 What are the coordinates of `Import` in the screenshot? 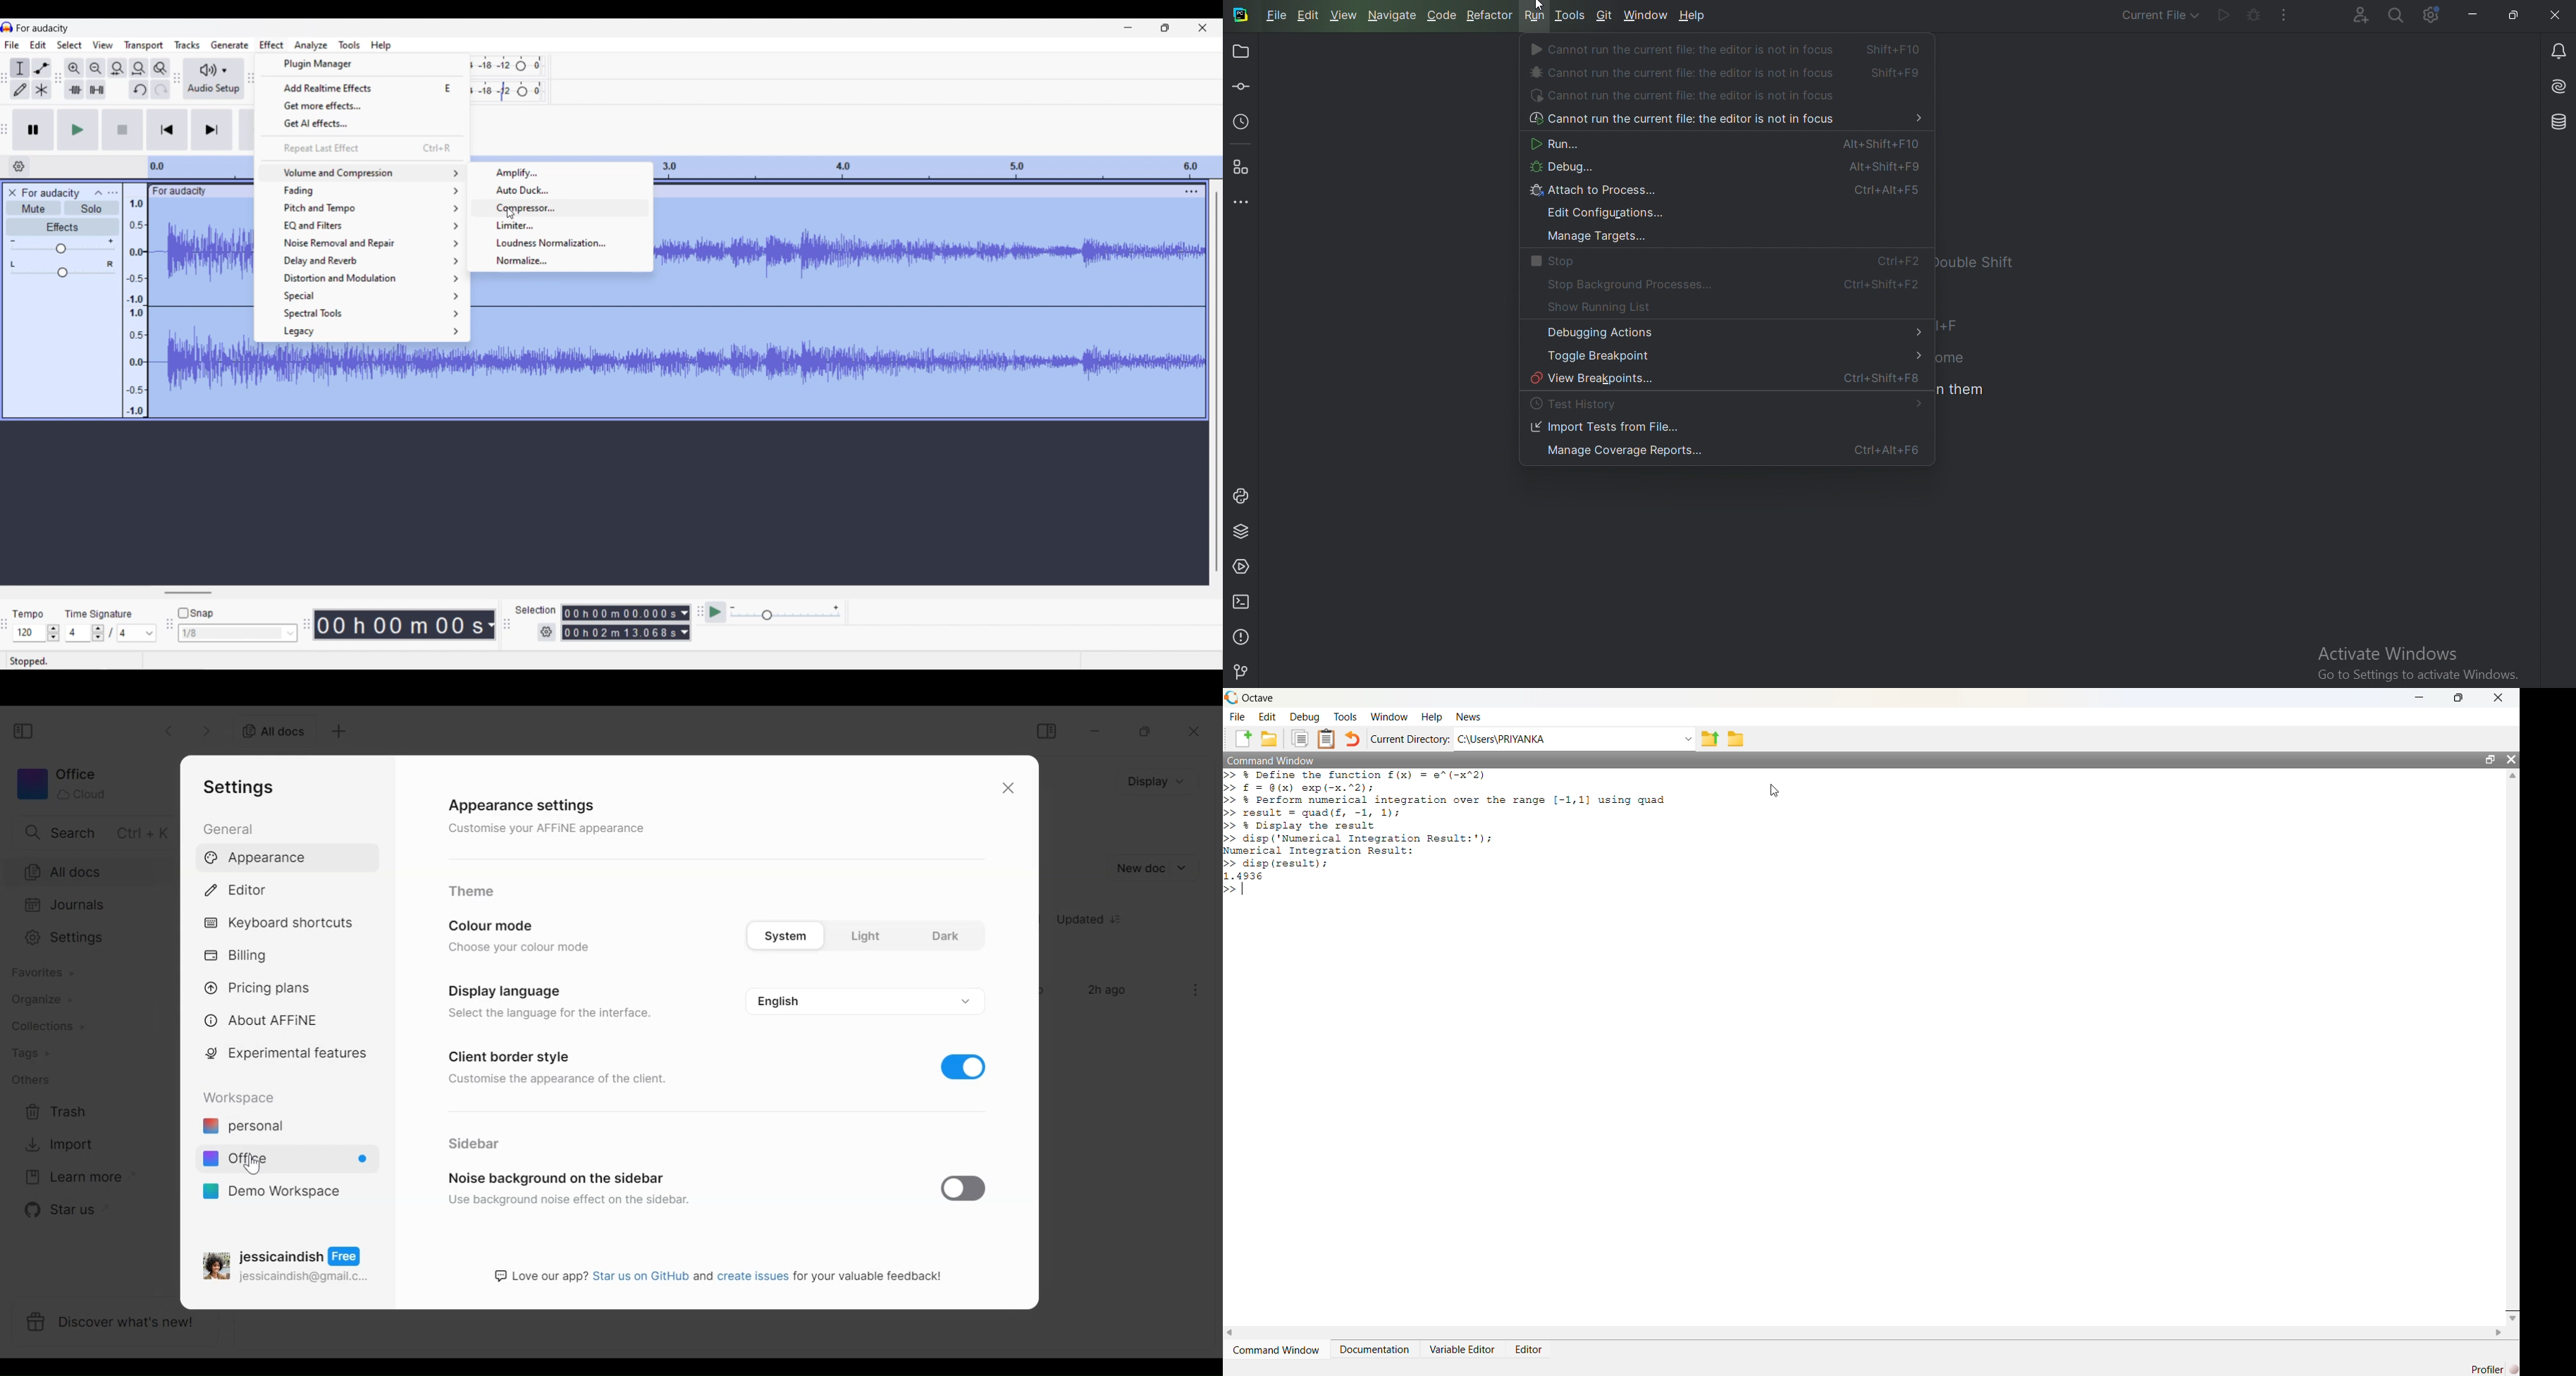 It's located at (57, 1145).